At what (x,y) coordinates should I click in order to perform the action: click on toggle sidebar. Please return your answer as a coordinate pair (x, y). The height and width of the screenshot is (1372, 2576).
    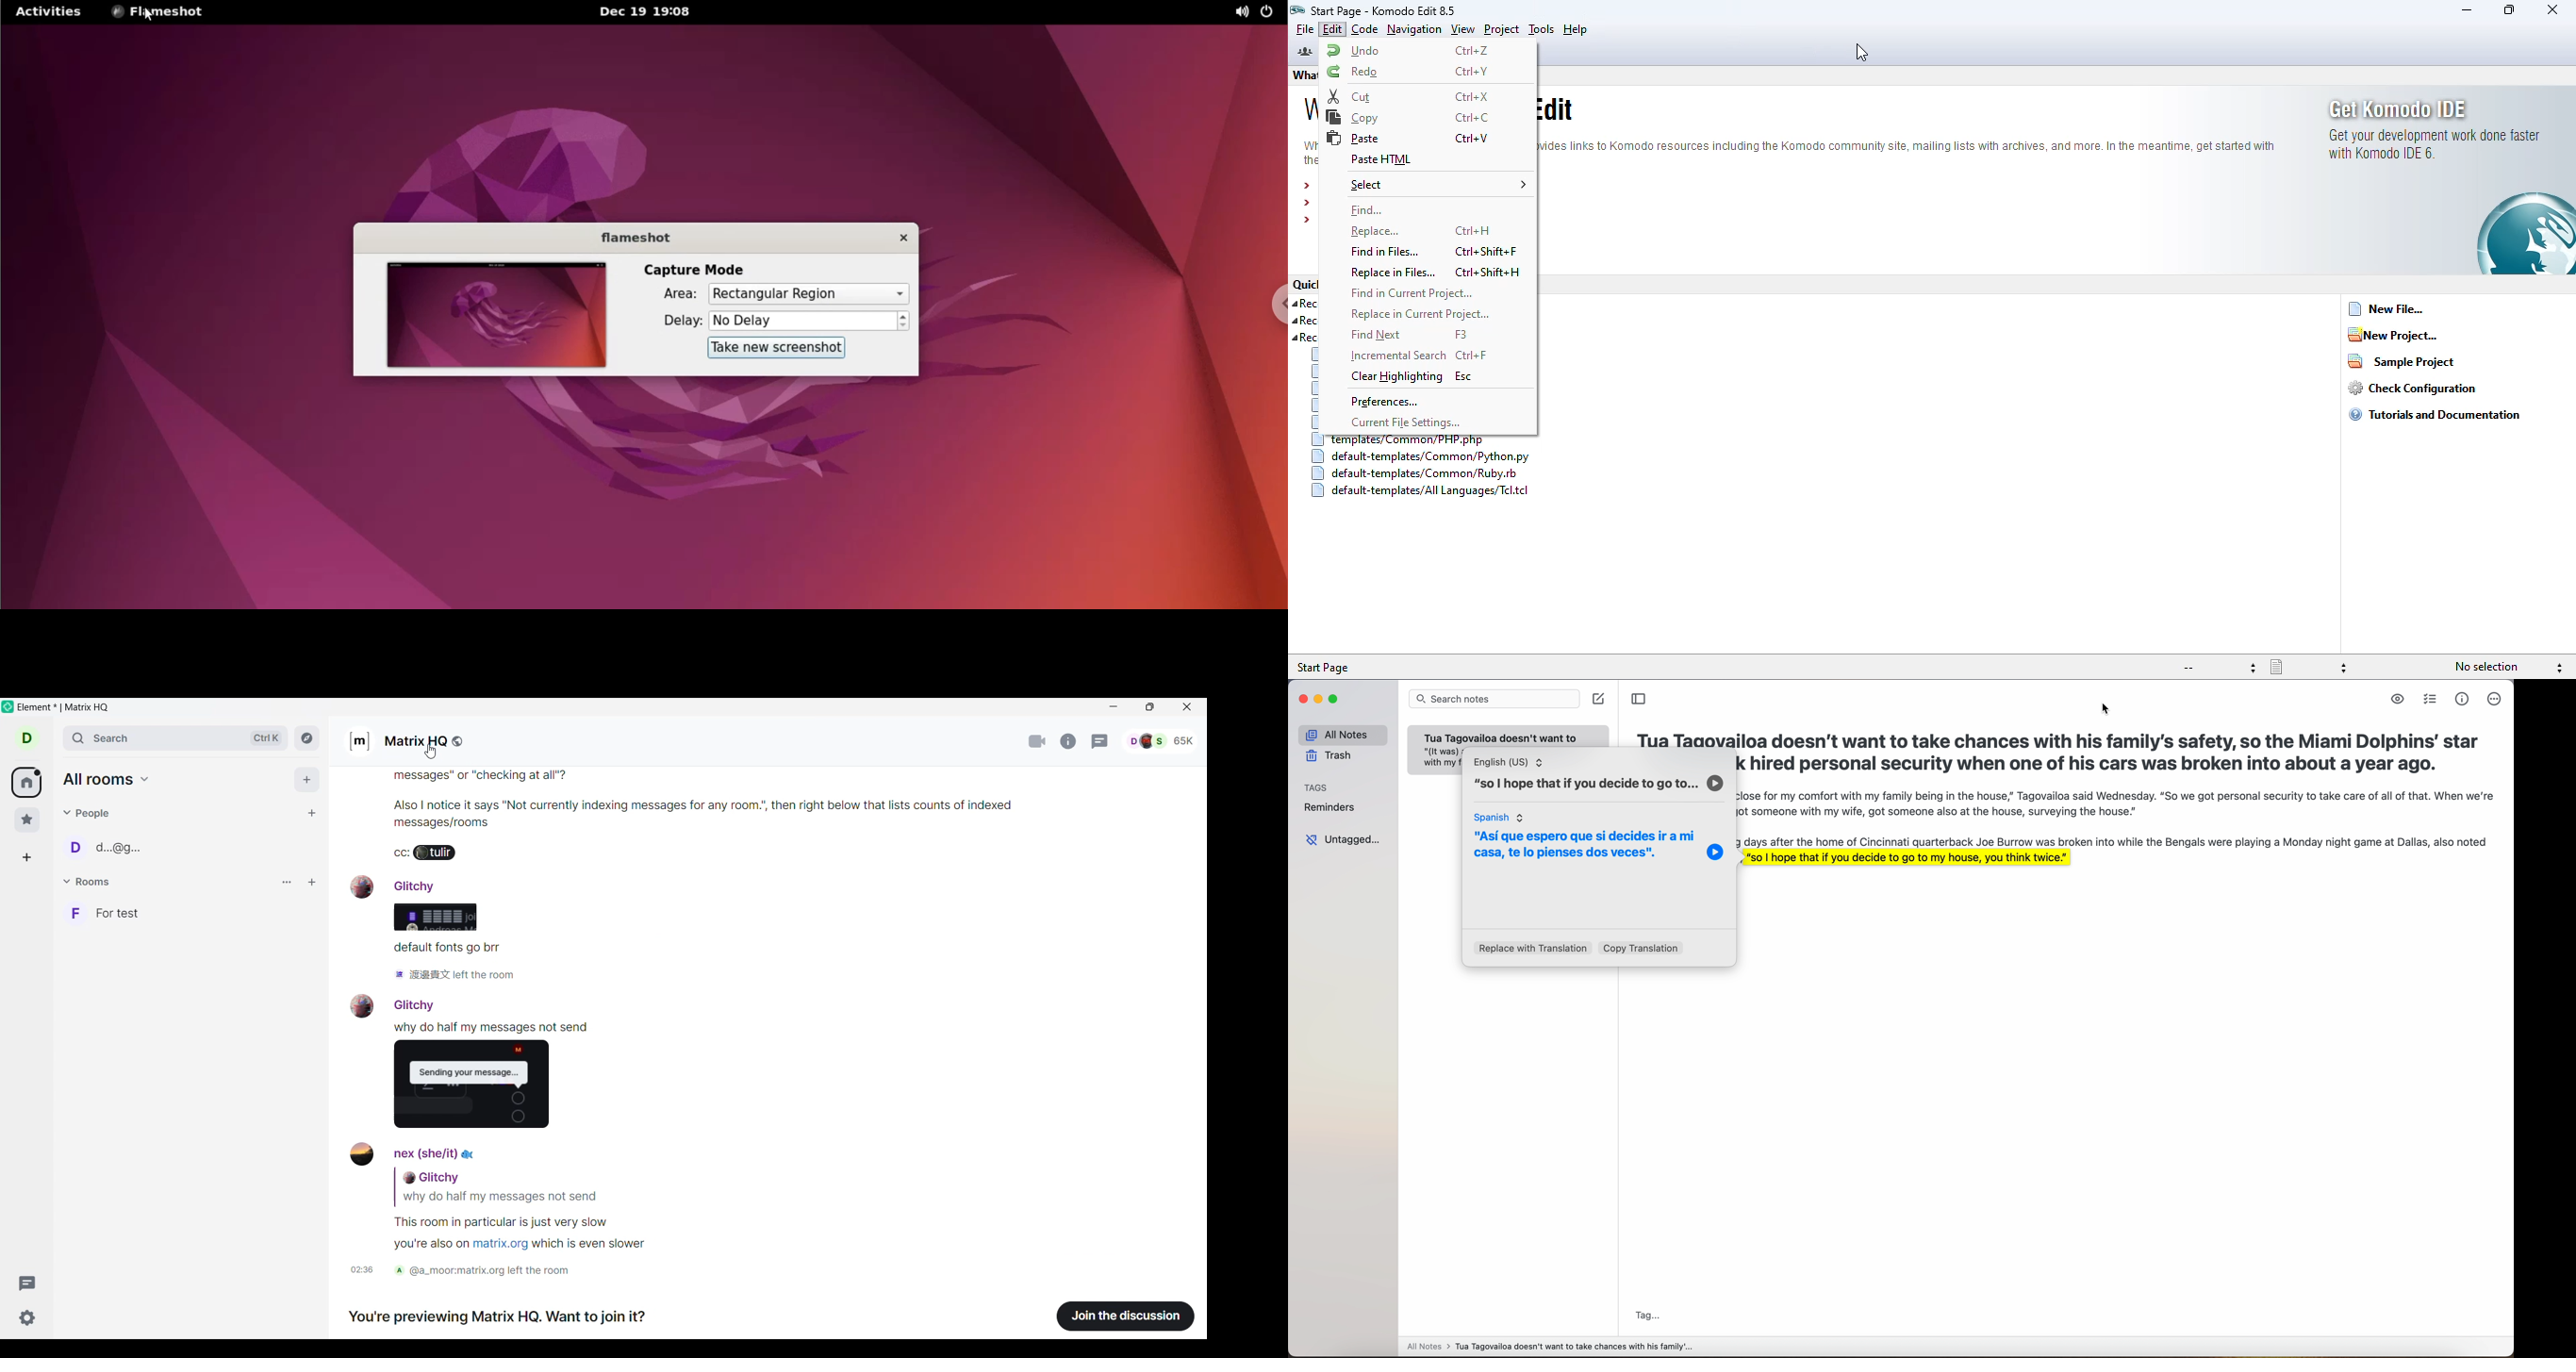
    Looking at the image, I should click on (1640, 699).